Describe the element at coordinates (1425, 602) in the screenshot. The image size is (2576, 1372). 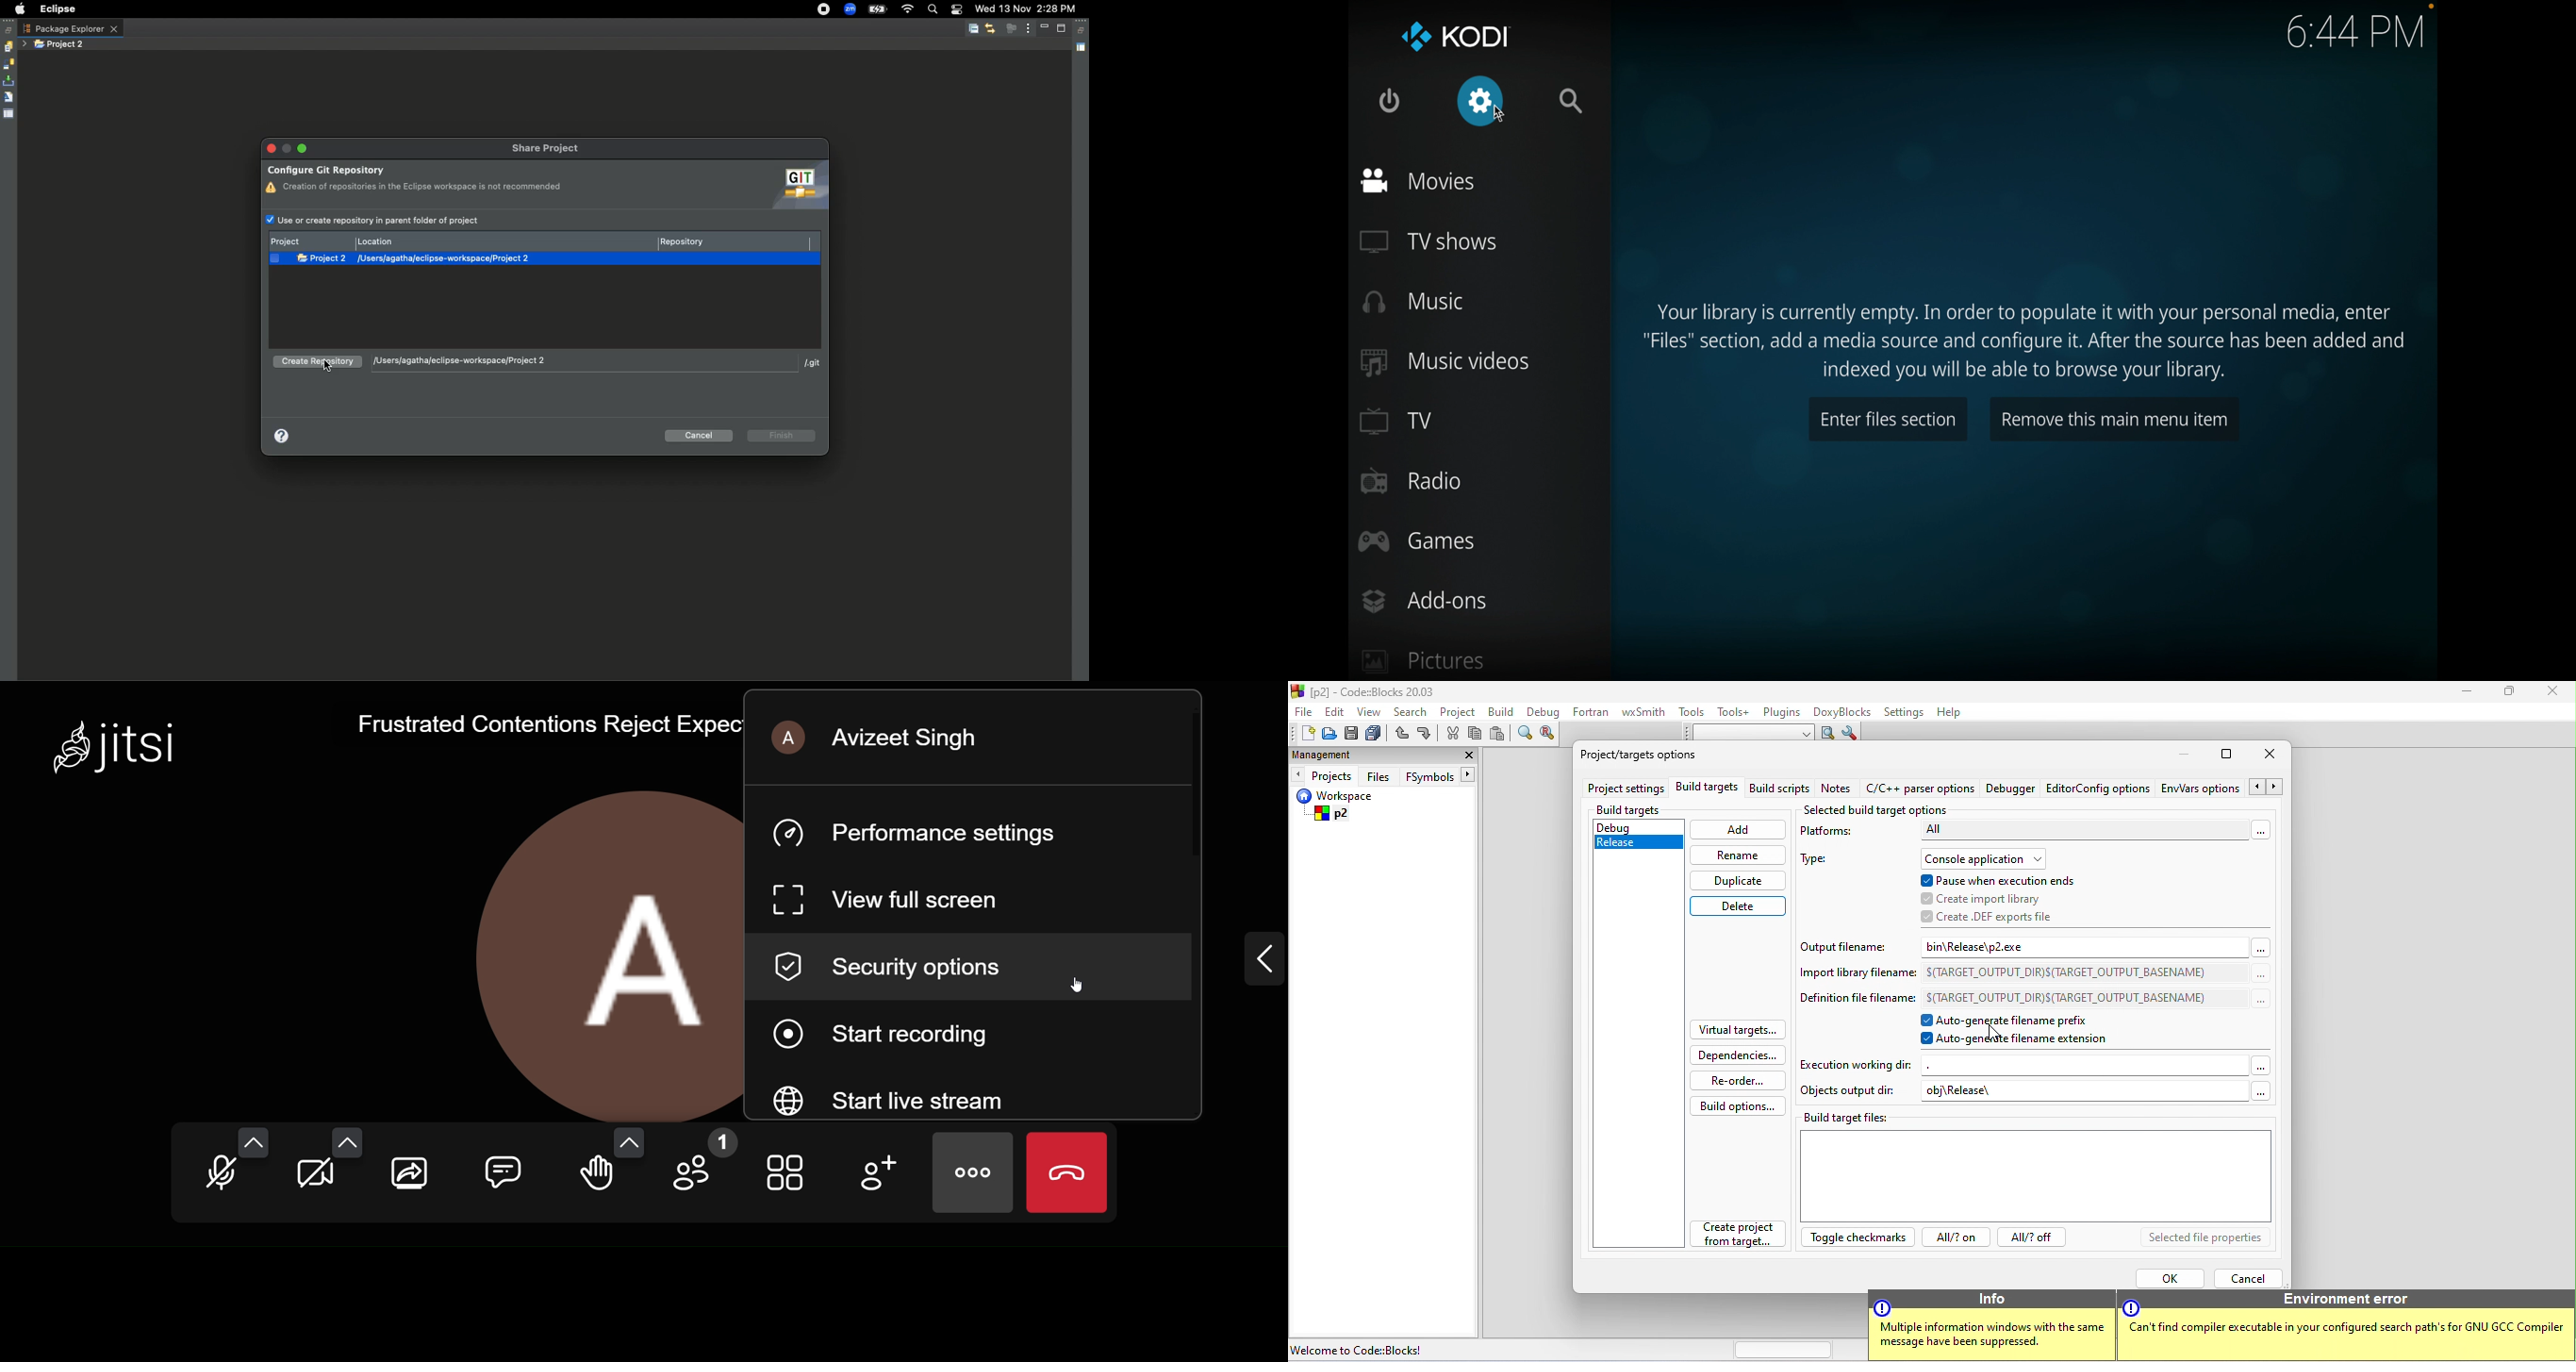
I see `add-ons` at that location.